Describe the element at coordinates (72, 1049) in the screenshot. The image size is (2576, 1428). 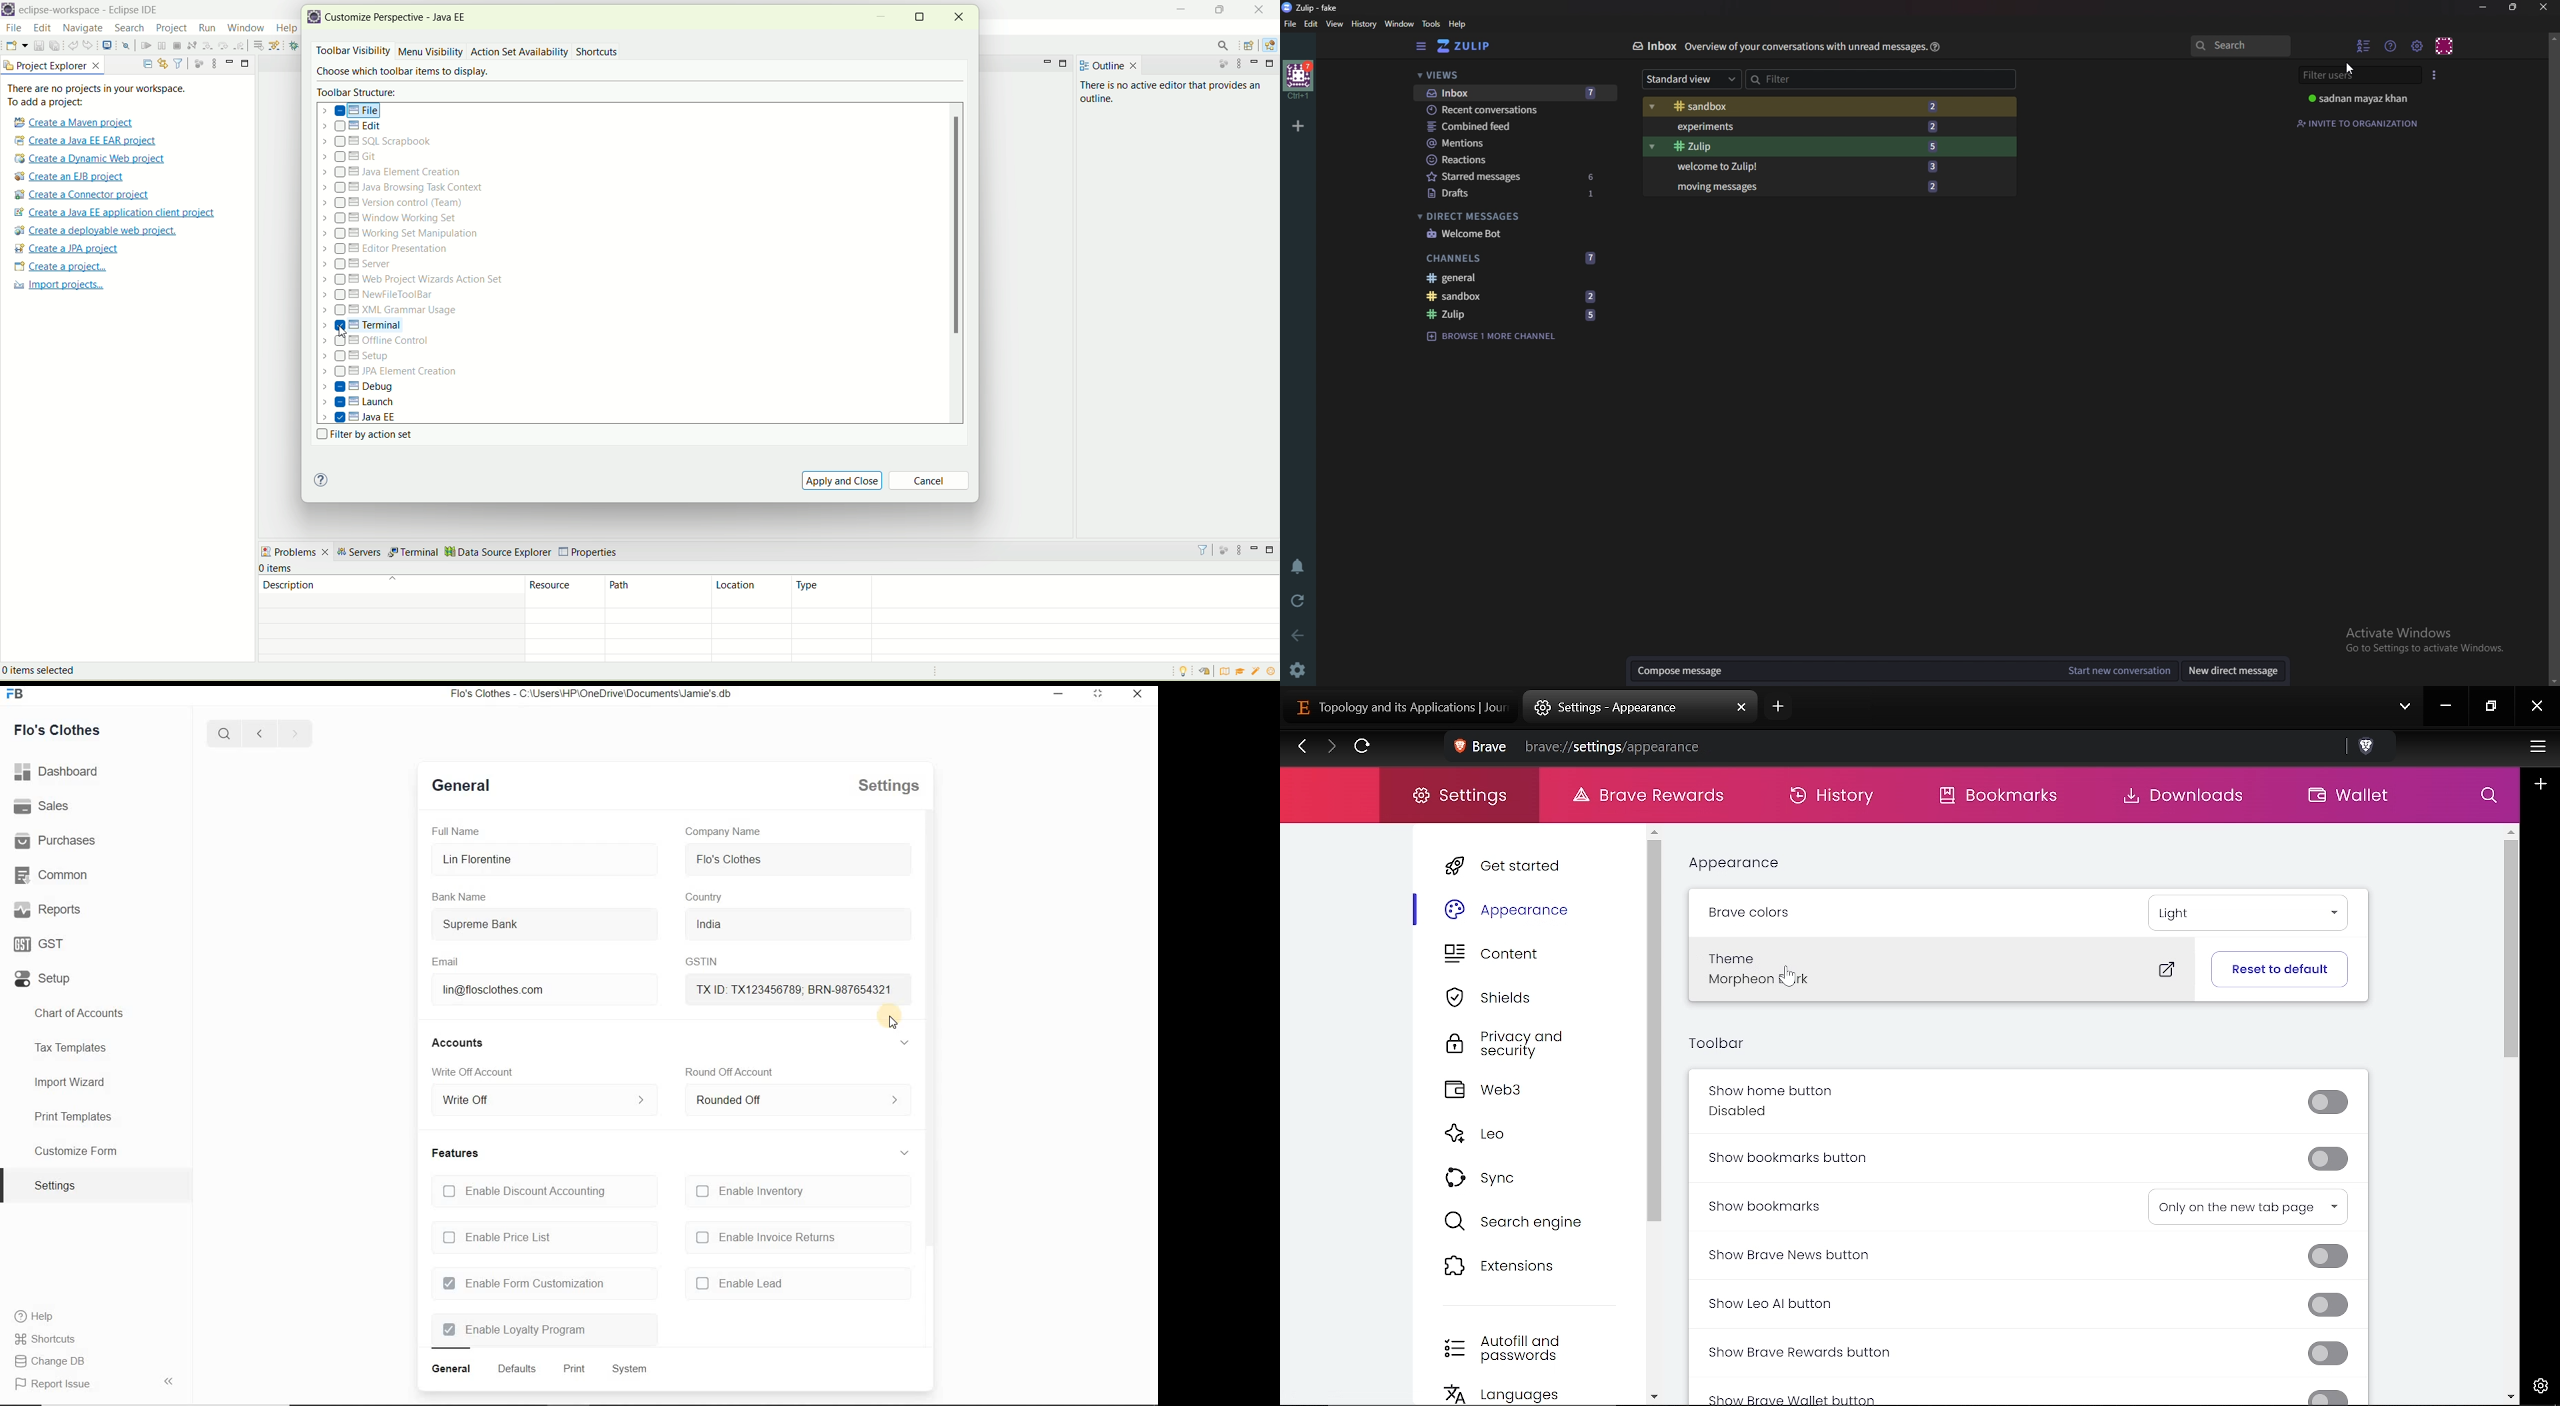
I see `Tax Templates` at that location.